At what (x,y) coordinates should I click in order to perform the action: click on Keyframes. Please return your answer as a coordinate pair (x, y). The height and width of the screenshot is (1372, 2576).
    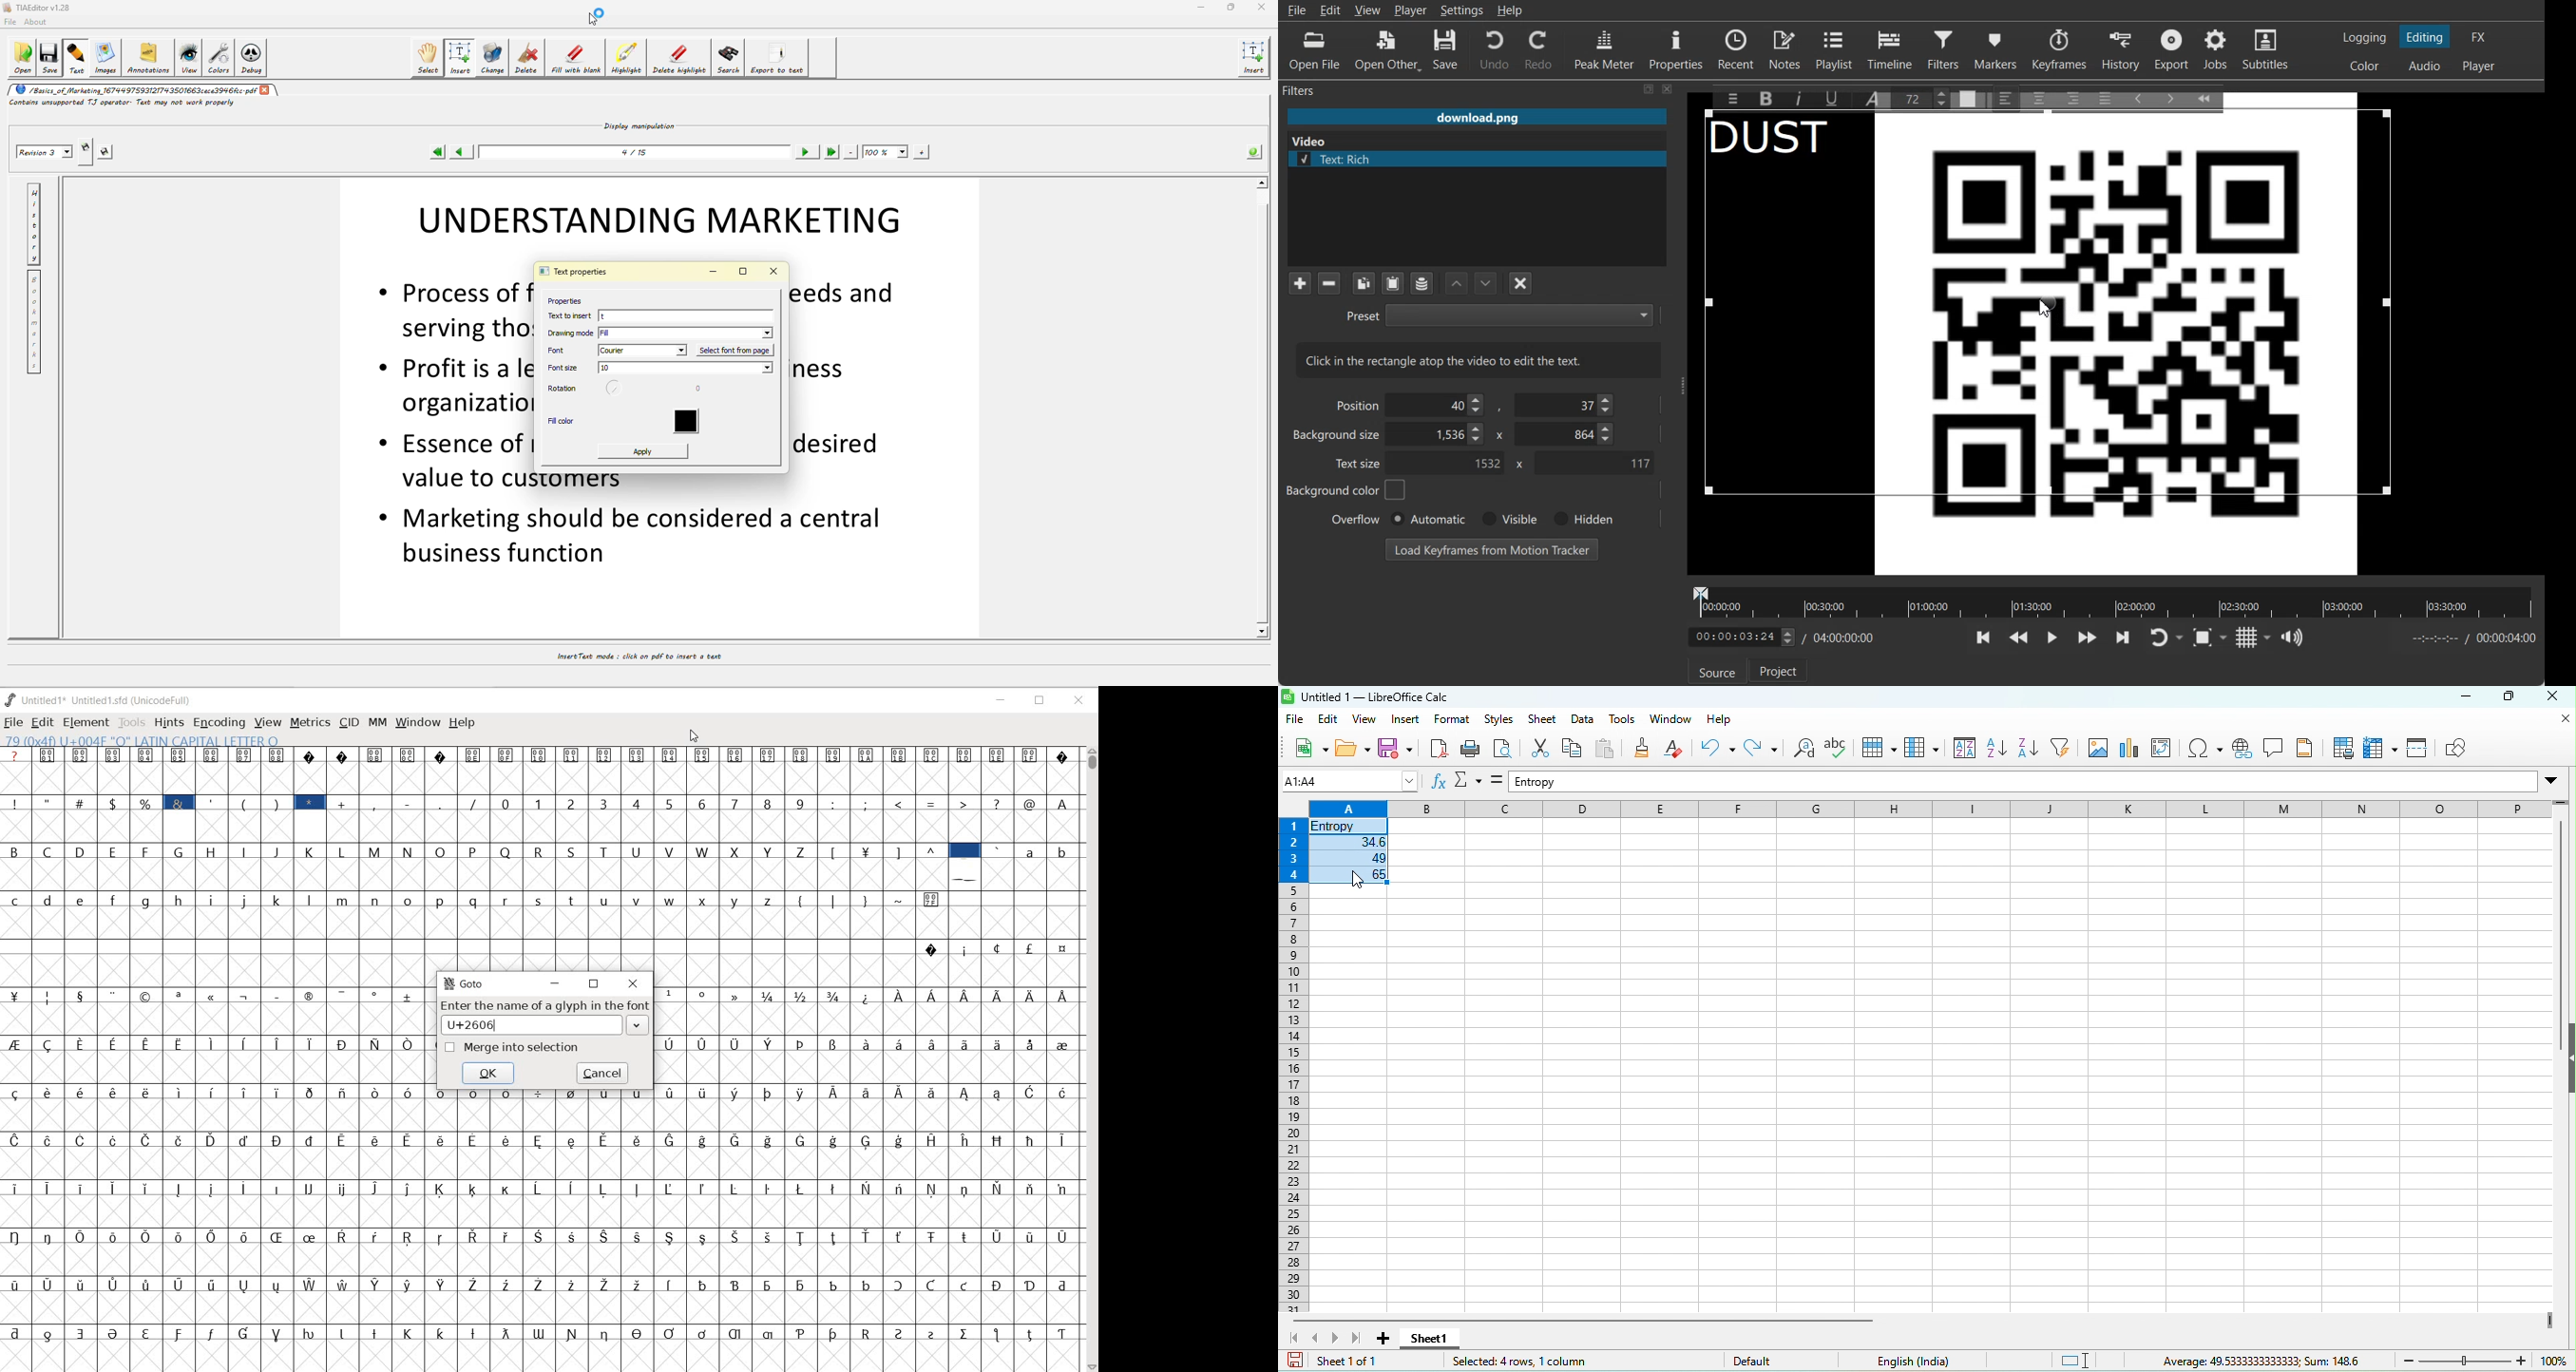
    Looking at the image, I should click on (2059, 49).